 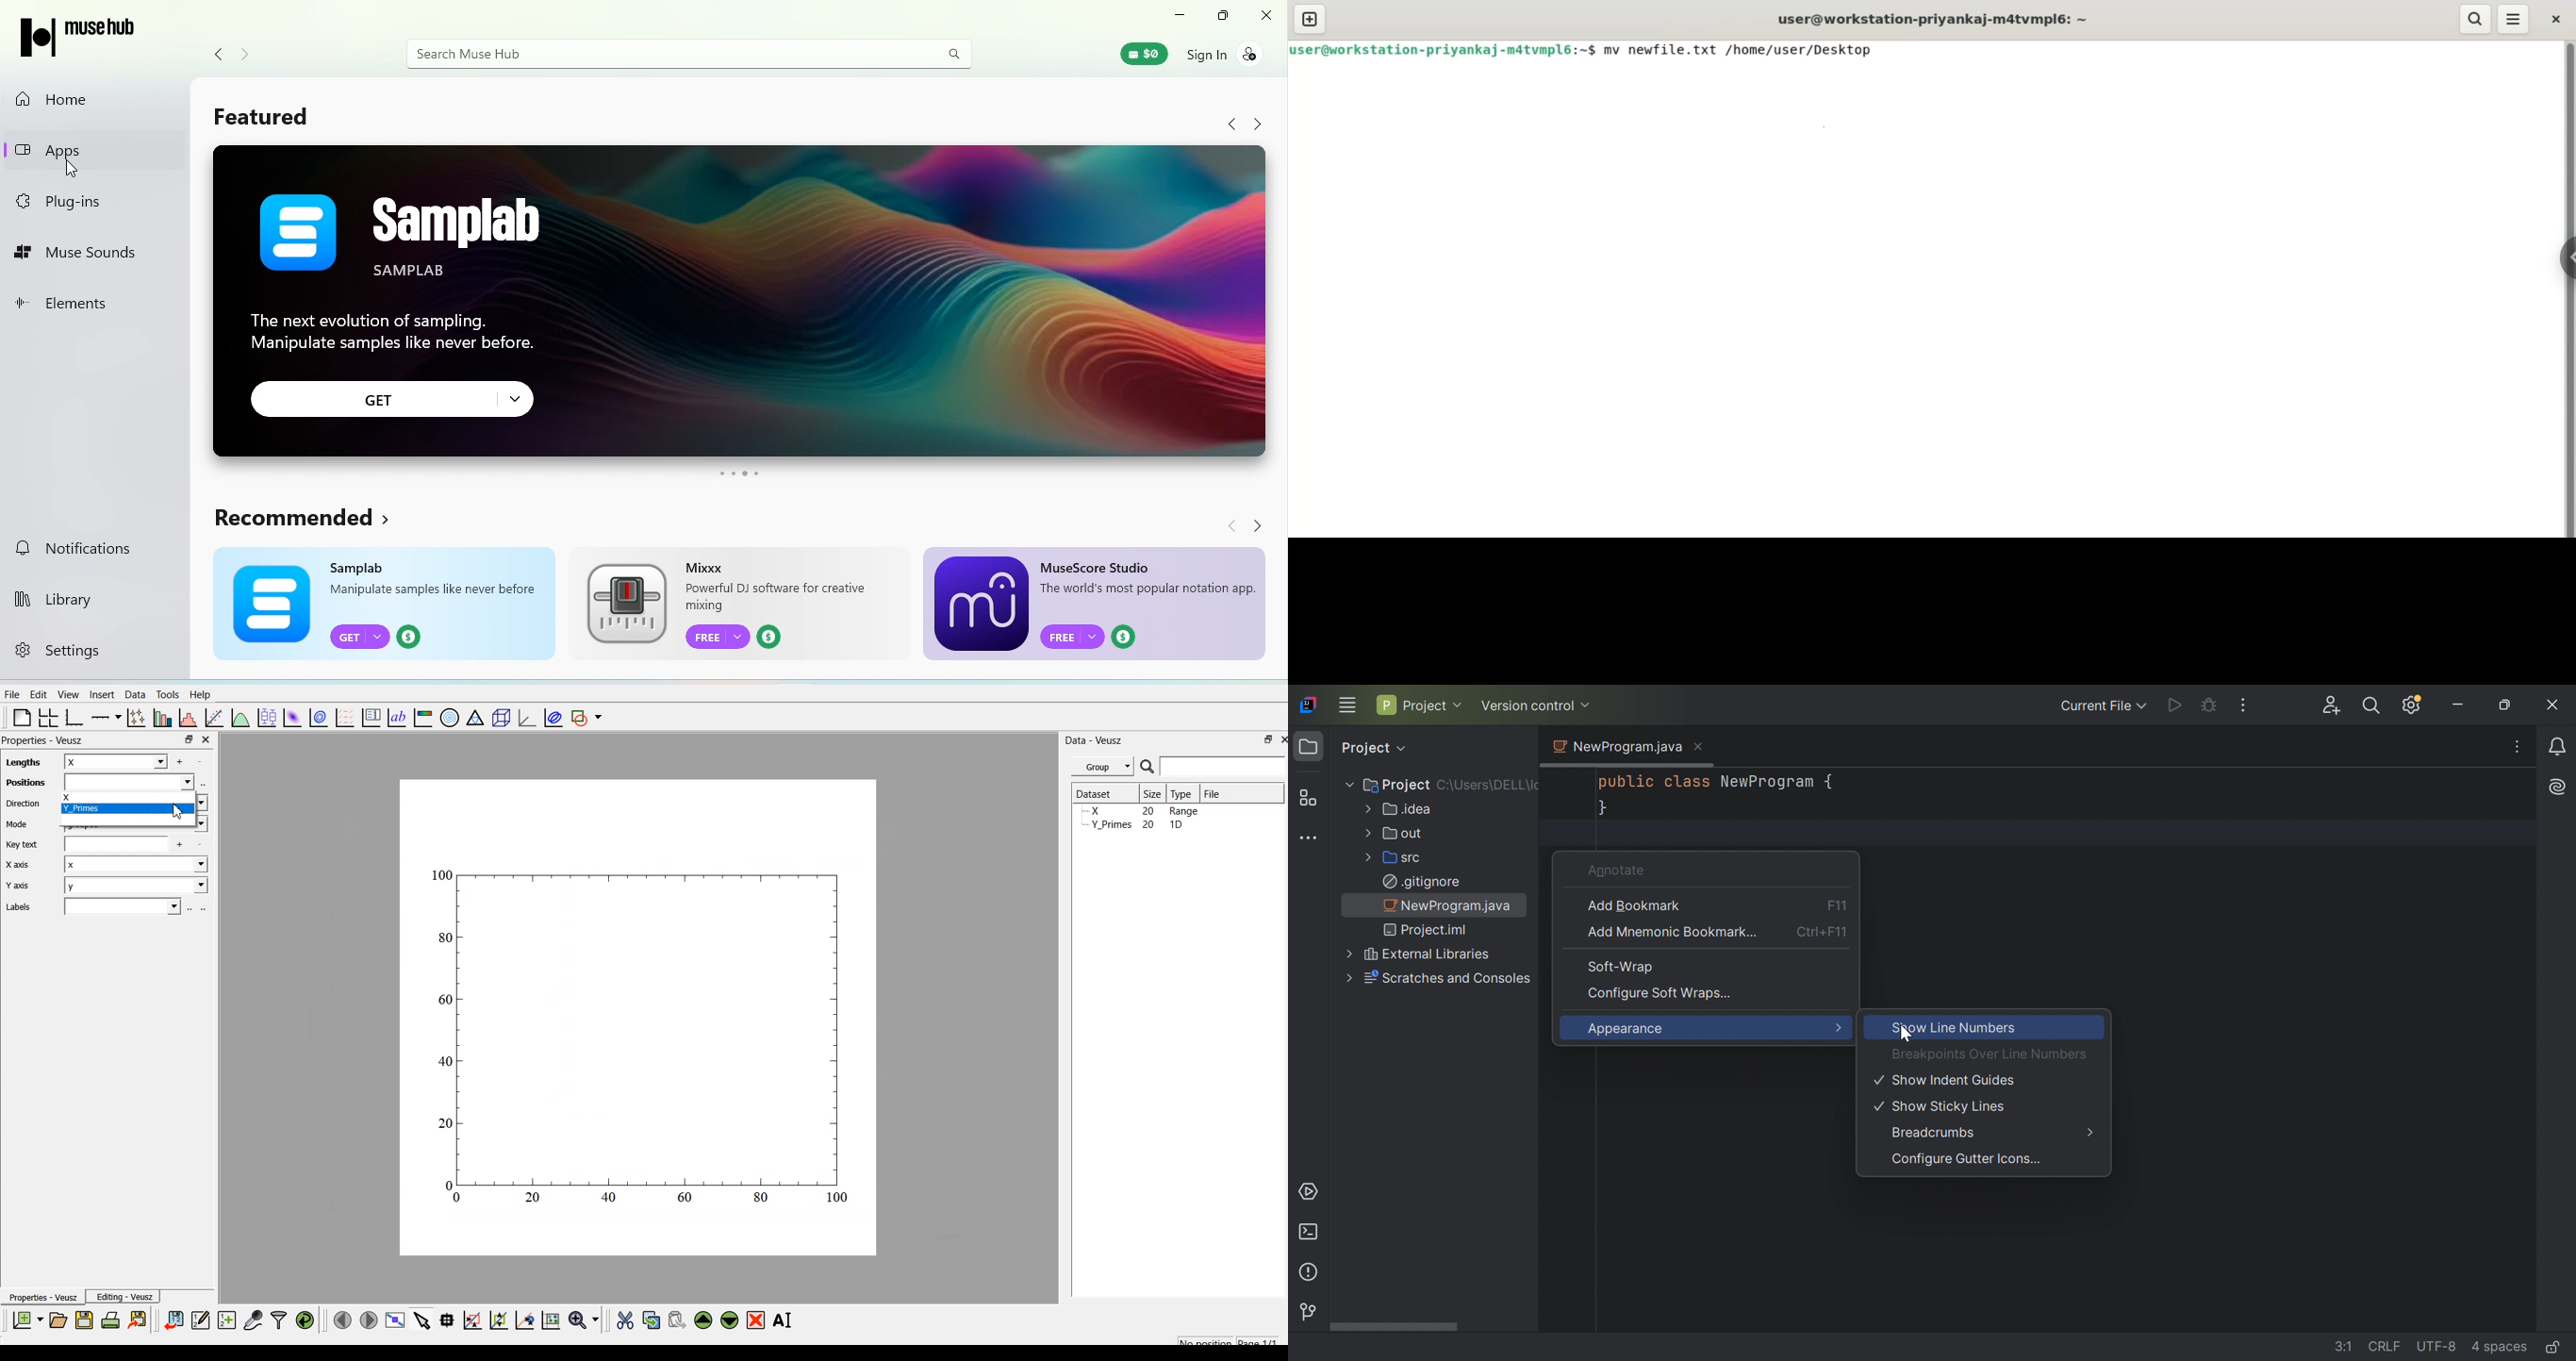 I want to click on muse hub, so click(x=87, y=37).